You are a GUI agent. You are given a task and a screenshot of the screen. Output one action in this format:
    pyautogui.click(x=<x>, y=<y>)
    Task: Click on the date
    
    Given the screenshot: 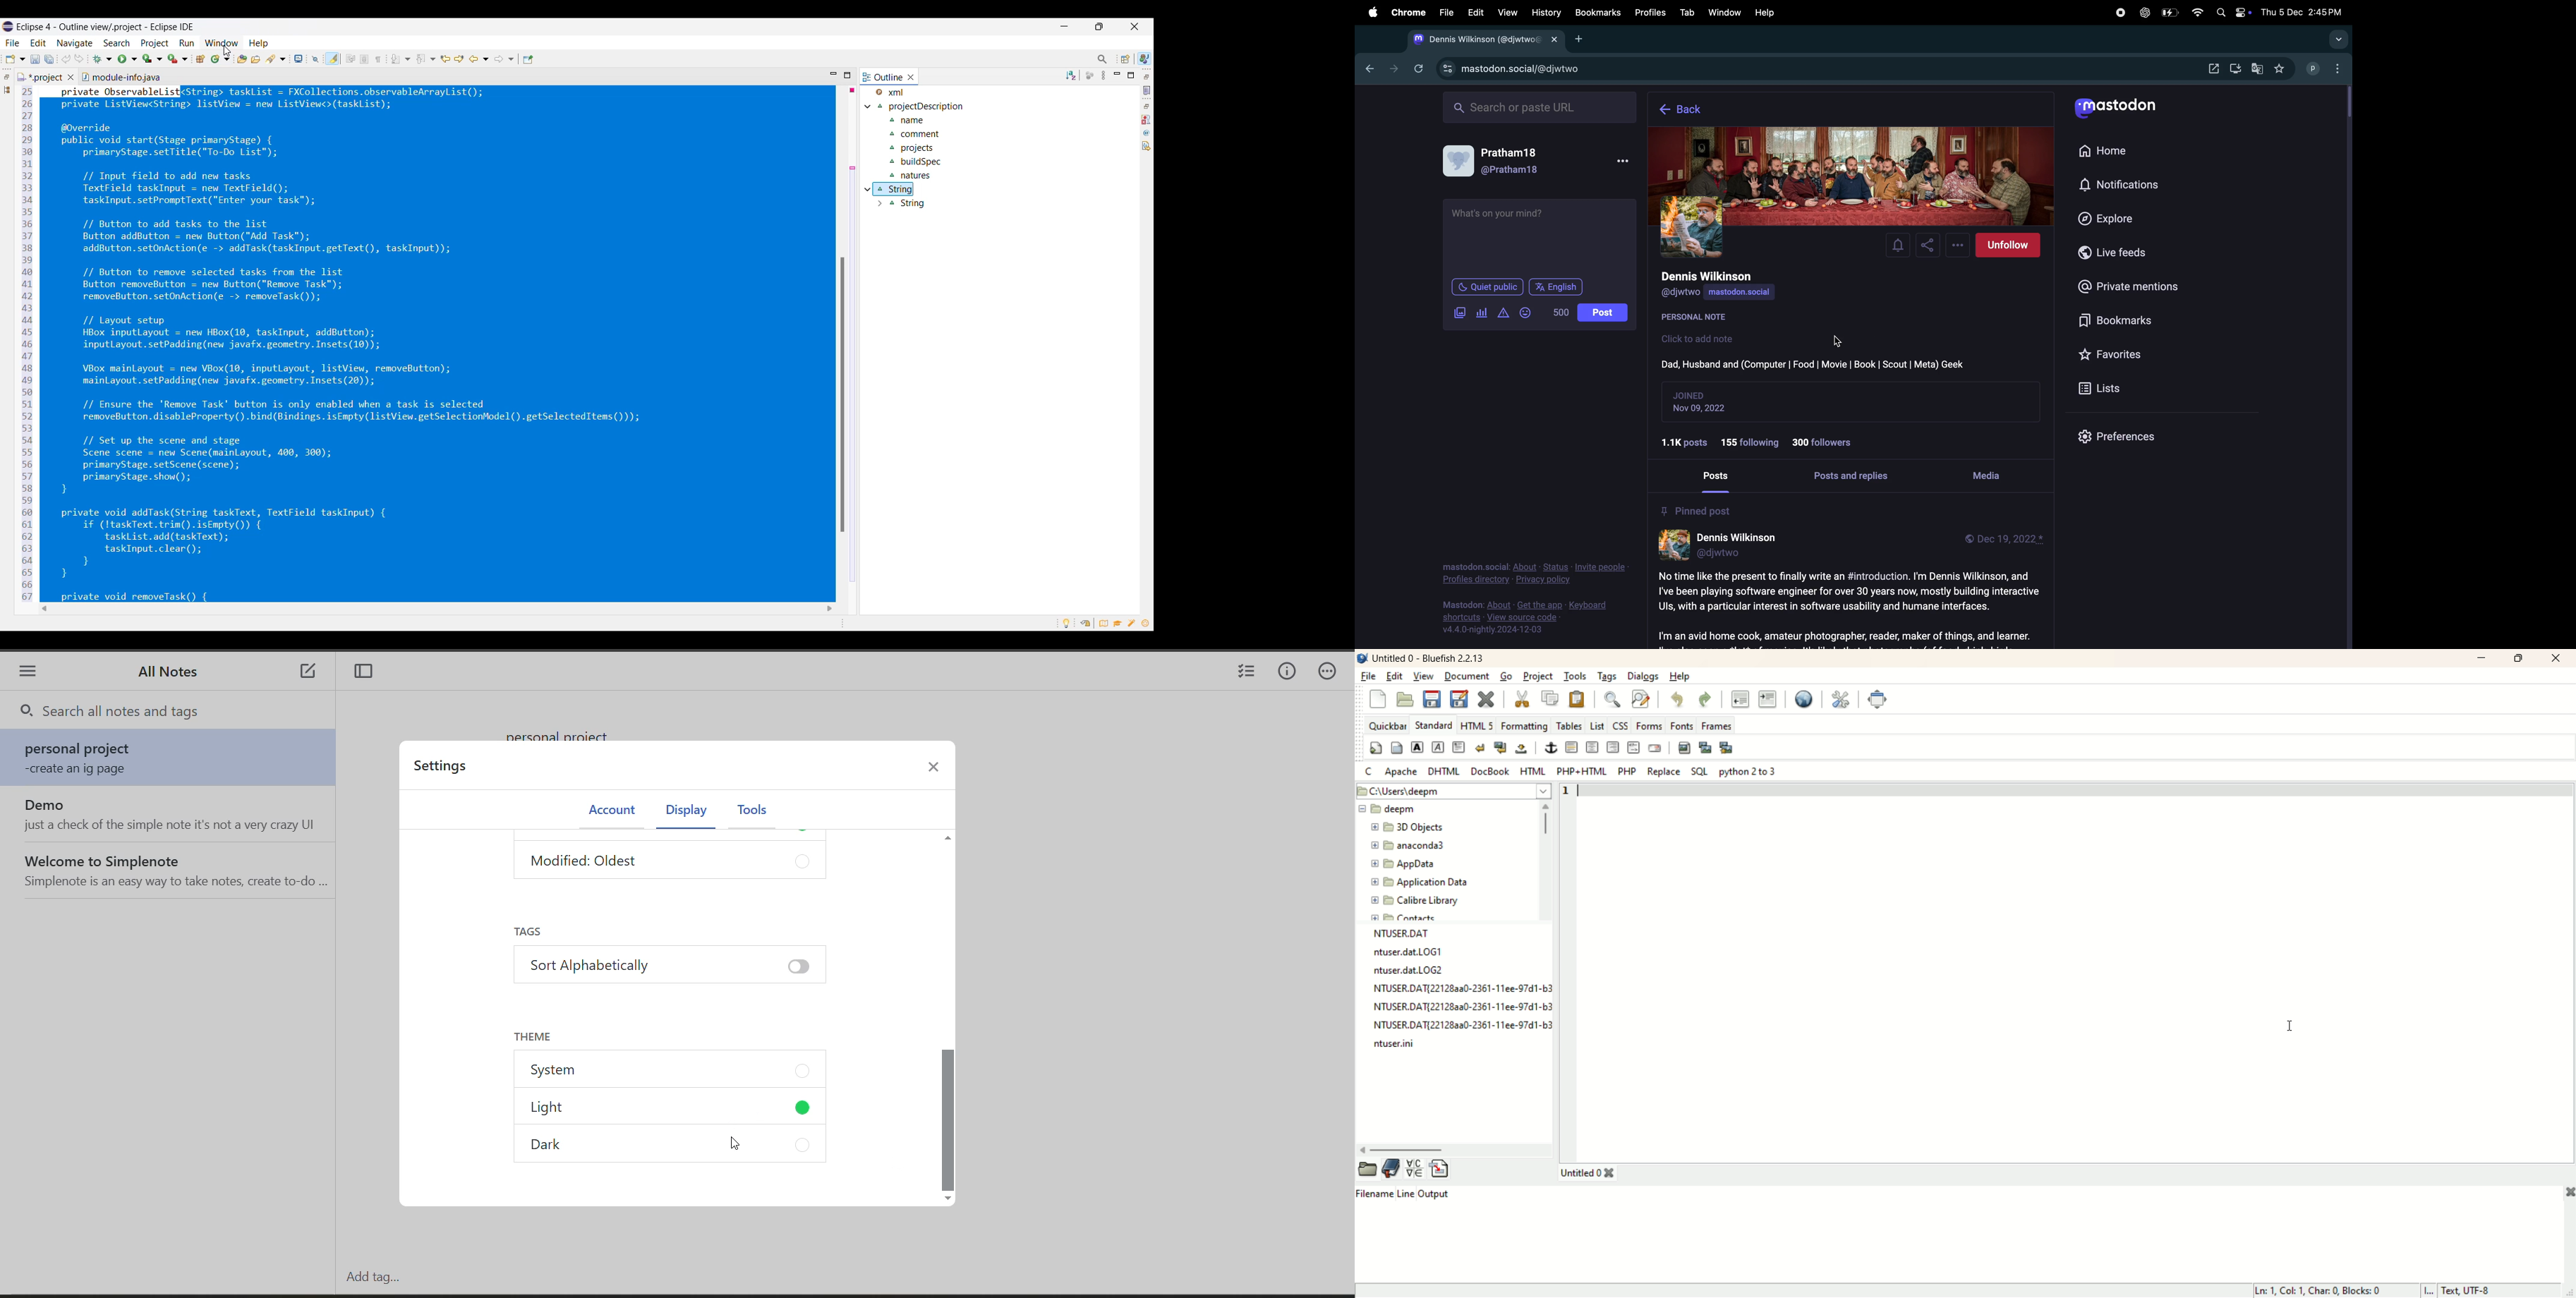 What is the action you would take?
    pyautogui.click(x=1706, y=409)
    